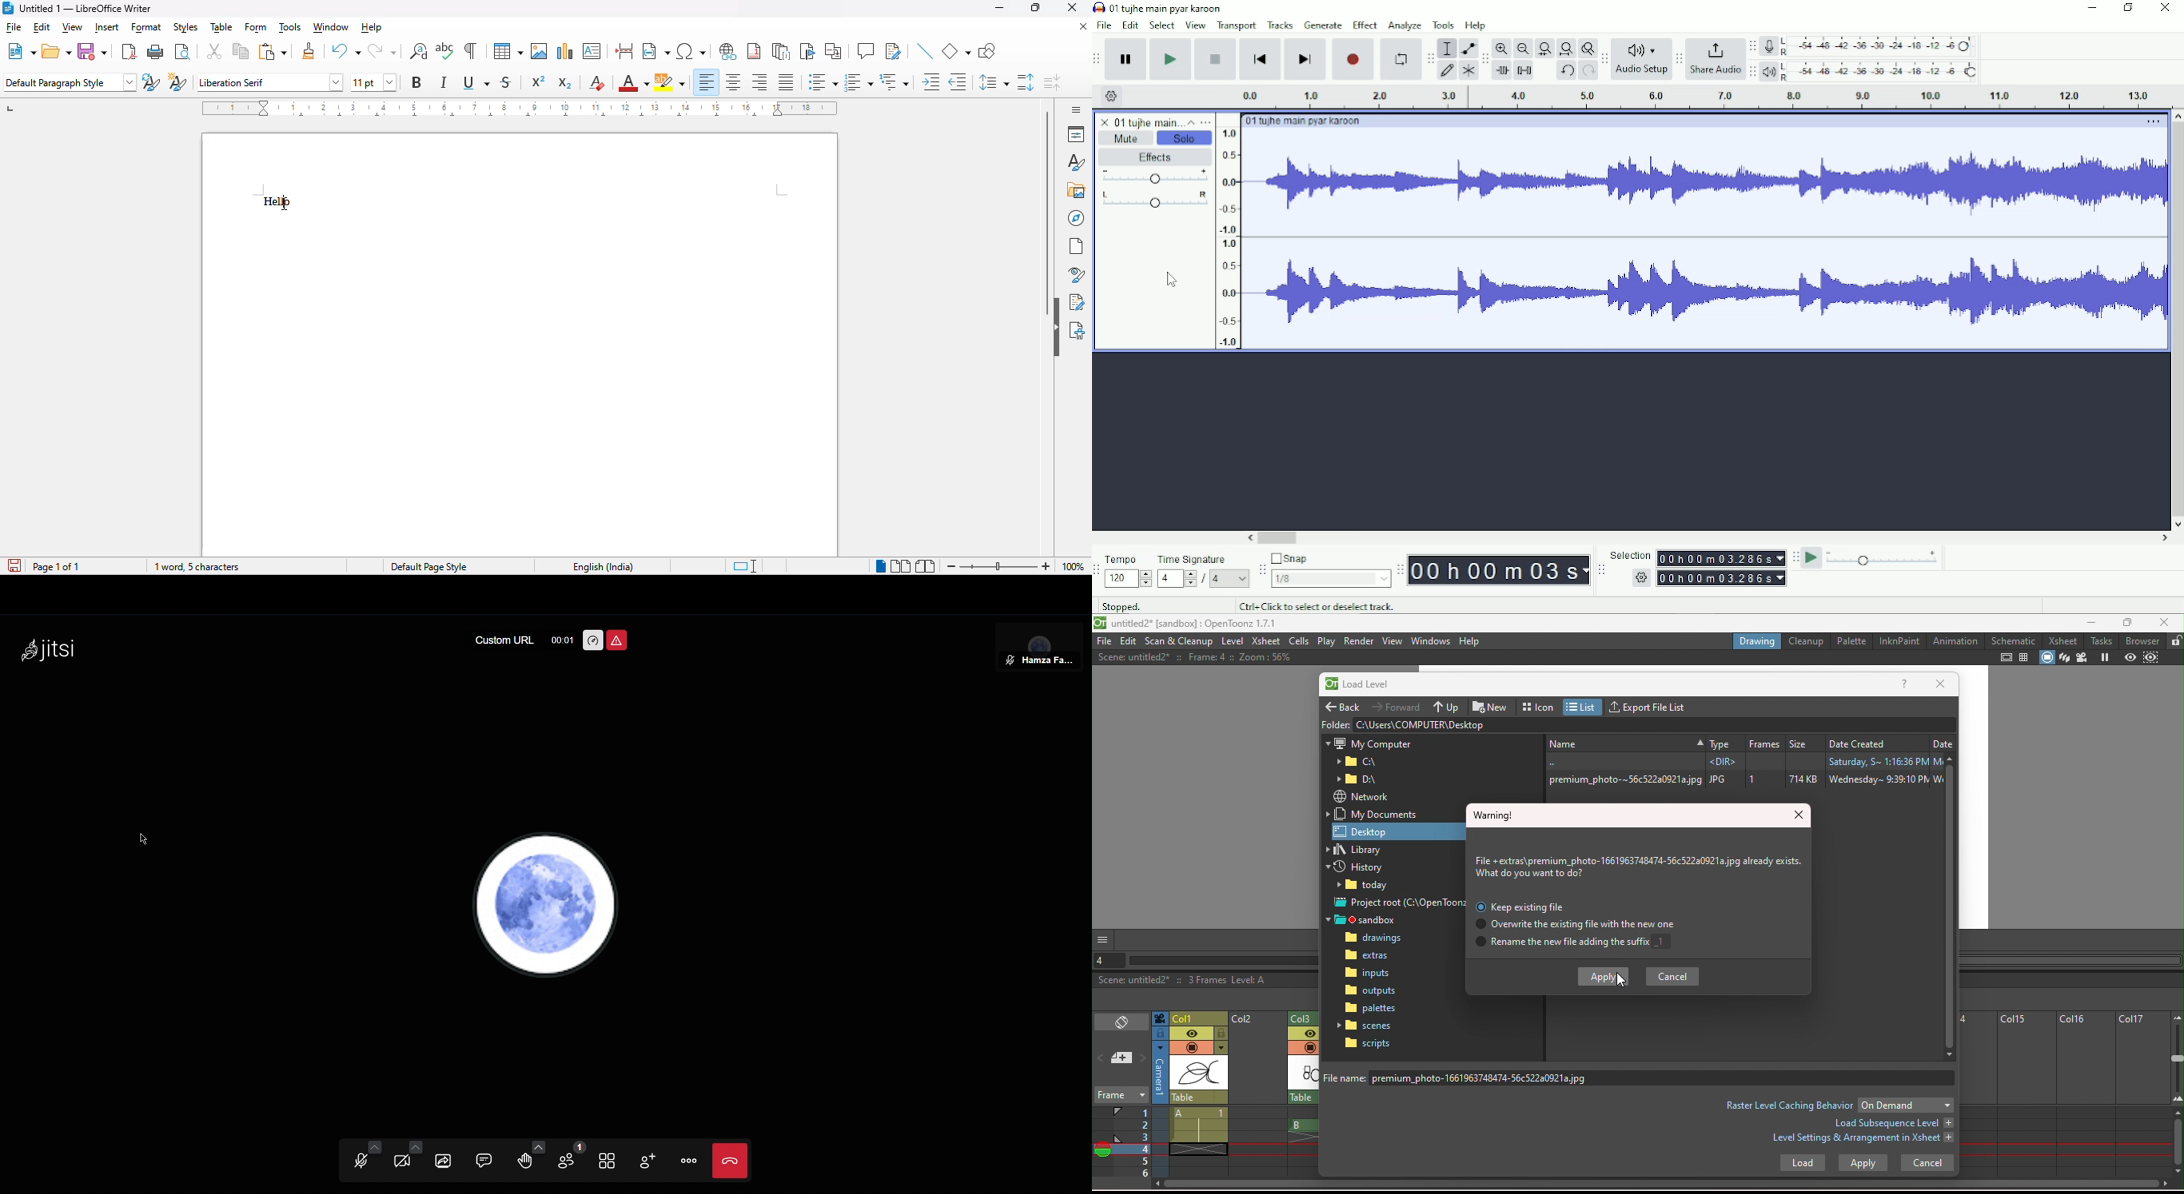 Image resolution: width=2184 pixels, height=1204 pixels. What do you see at coordinates (1665, 1186) in the screenshot?
I see `Horizontal scroll bar` at bounding box center [1665, 1186].